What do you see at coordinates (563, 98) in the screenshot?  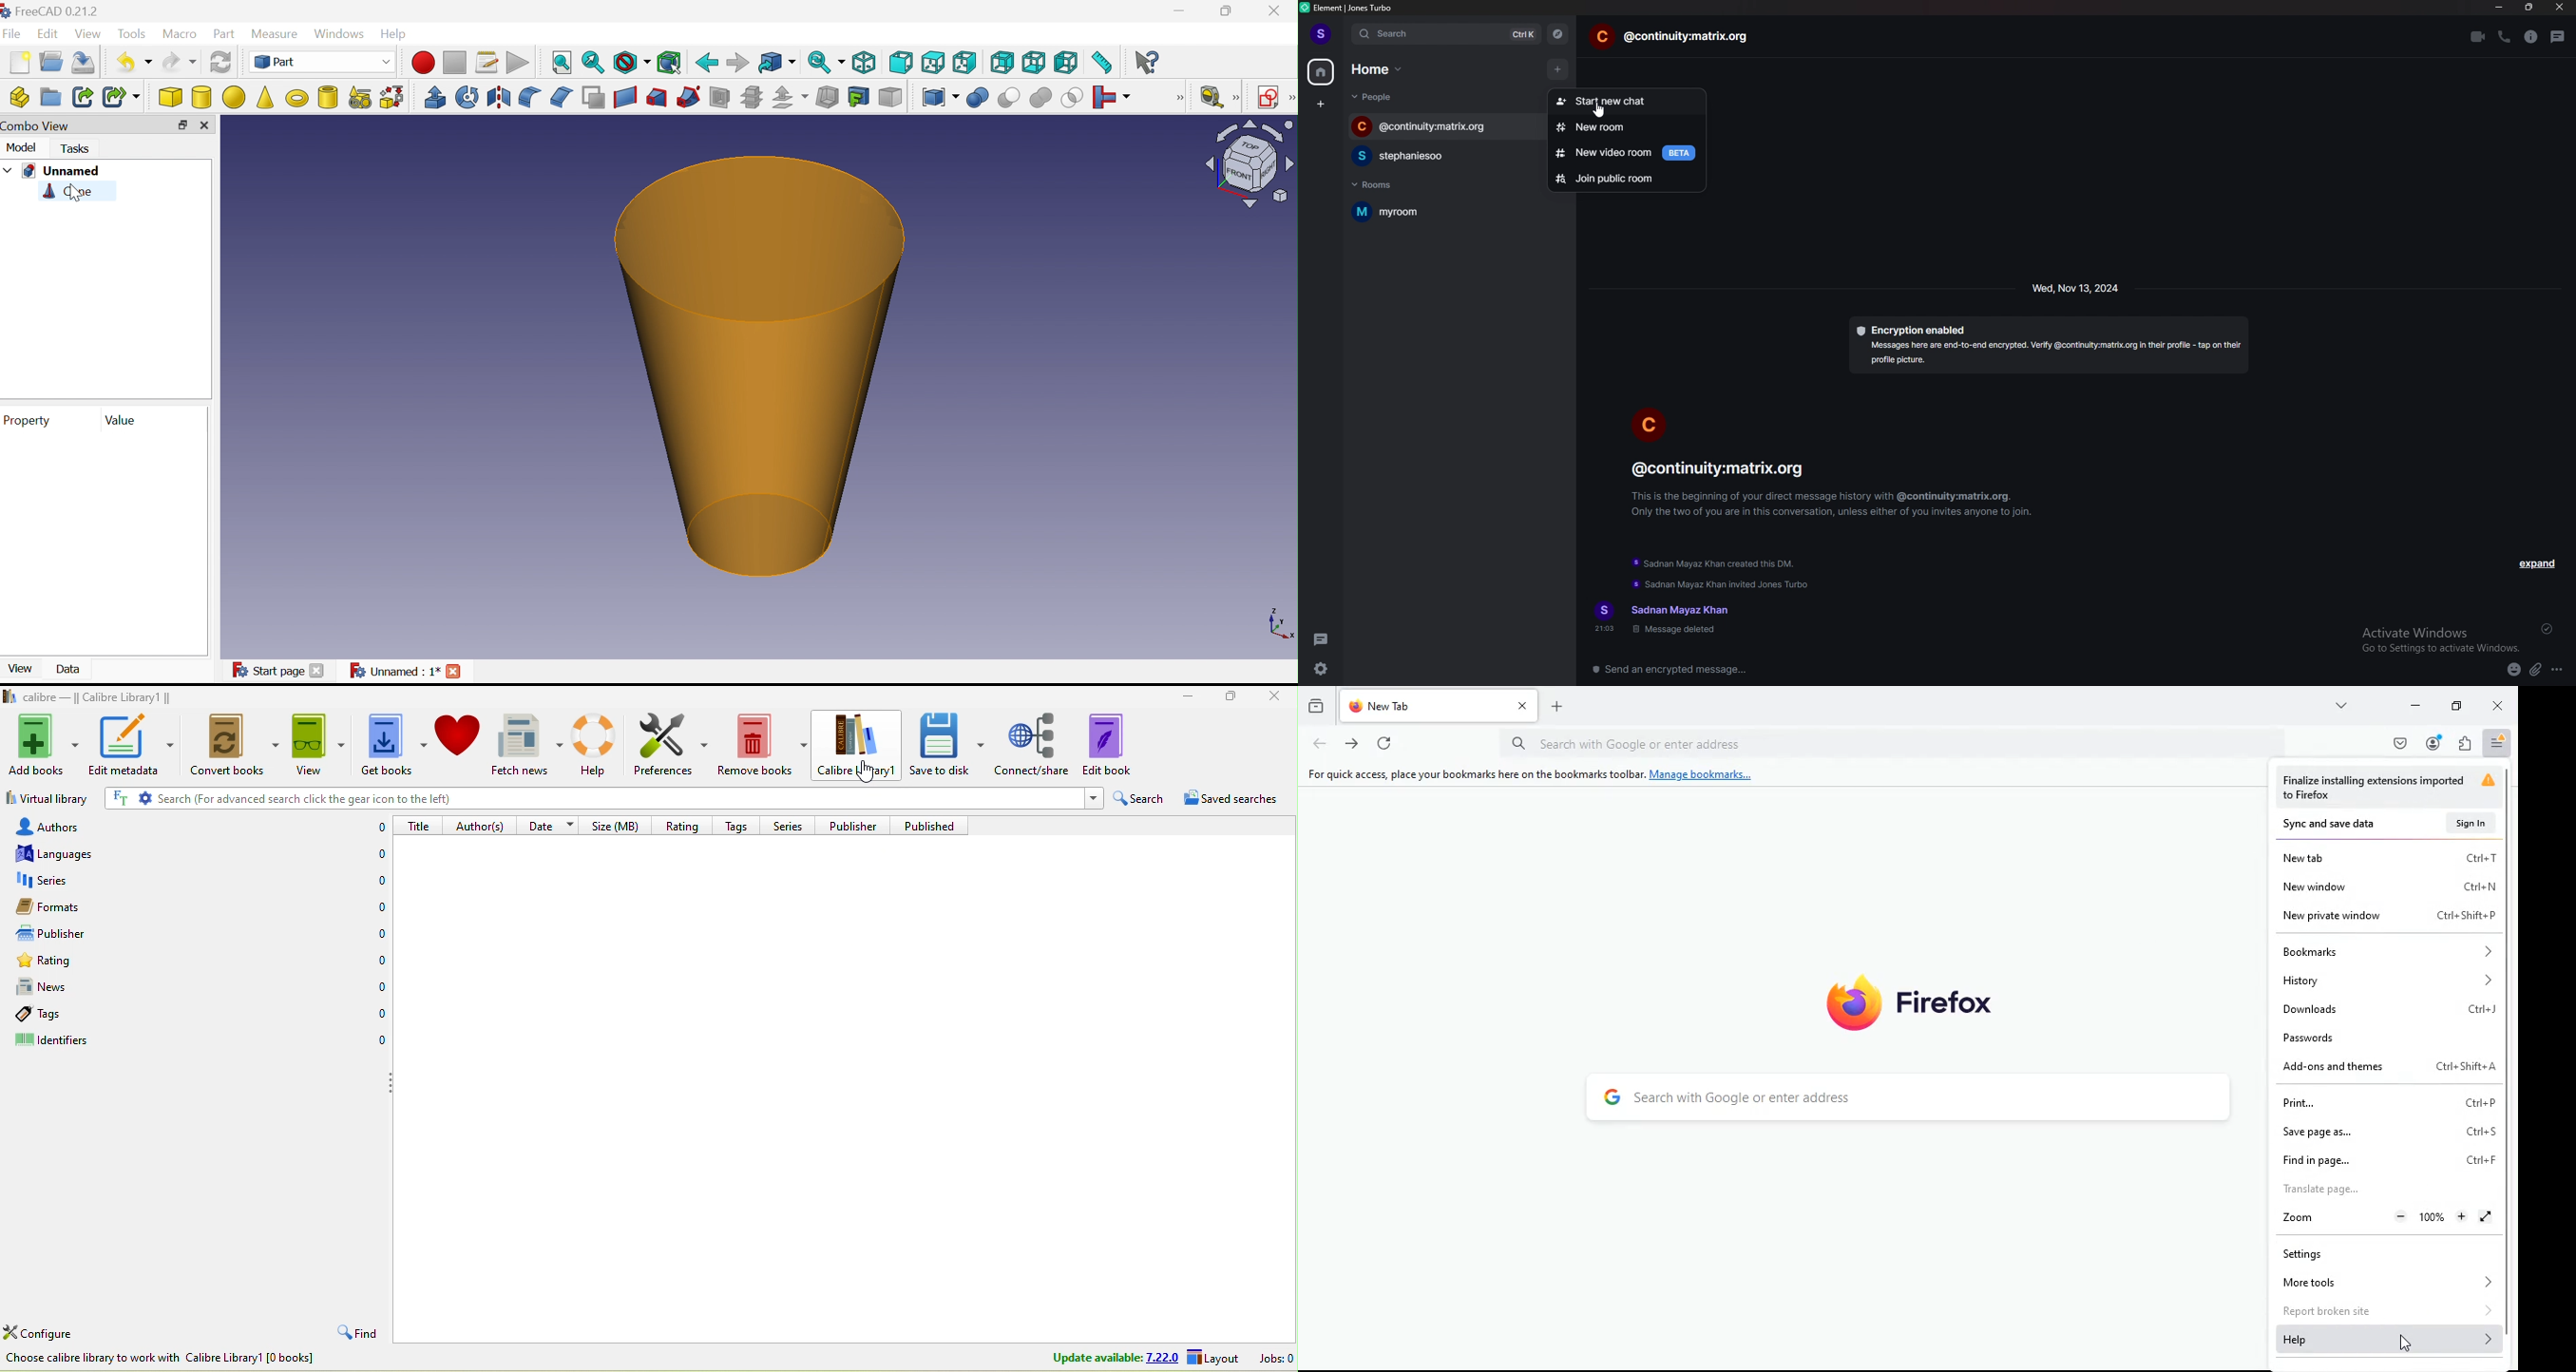 I see `Chamfer` at bounding box center [563, 98].